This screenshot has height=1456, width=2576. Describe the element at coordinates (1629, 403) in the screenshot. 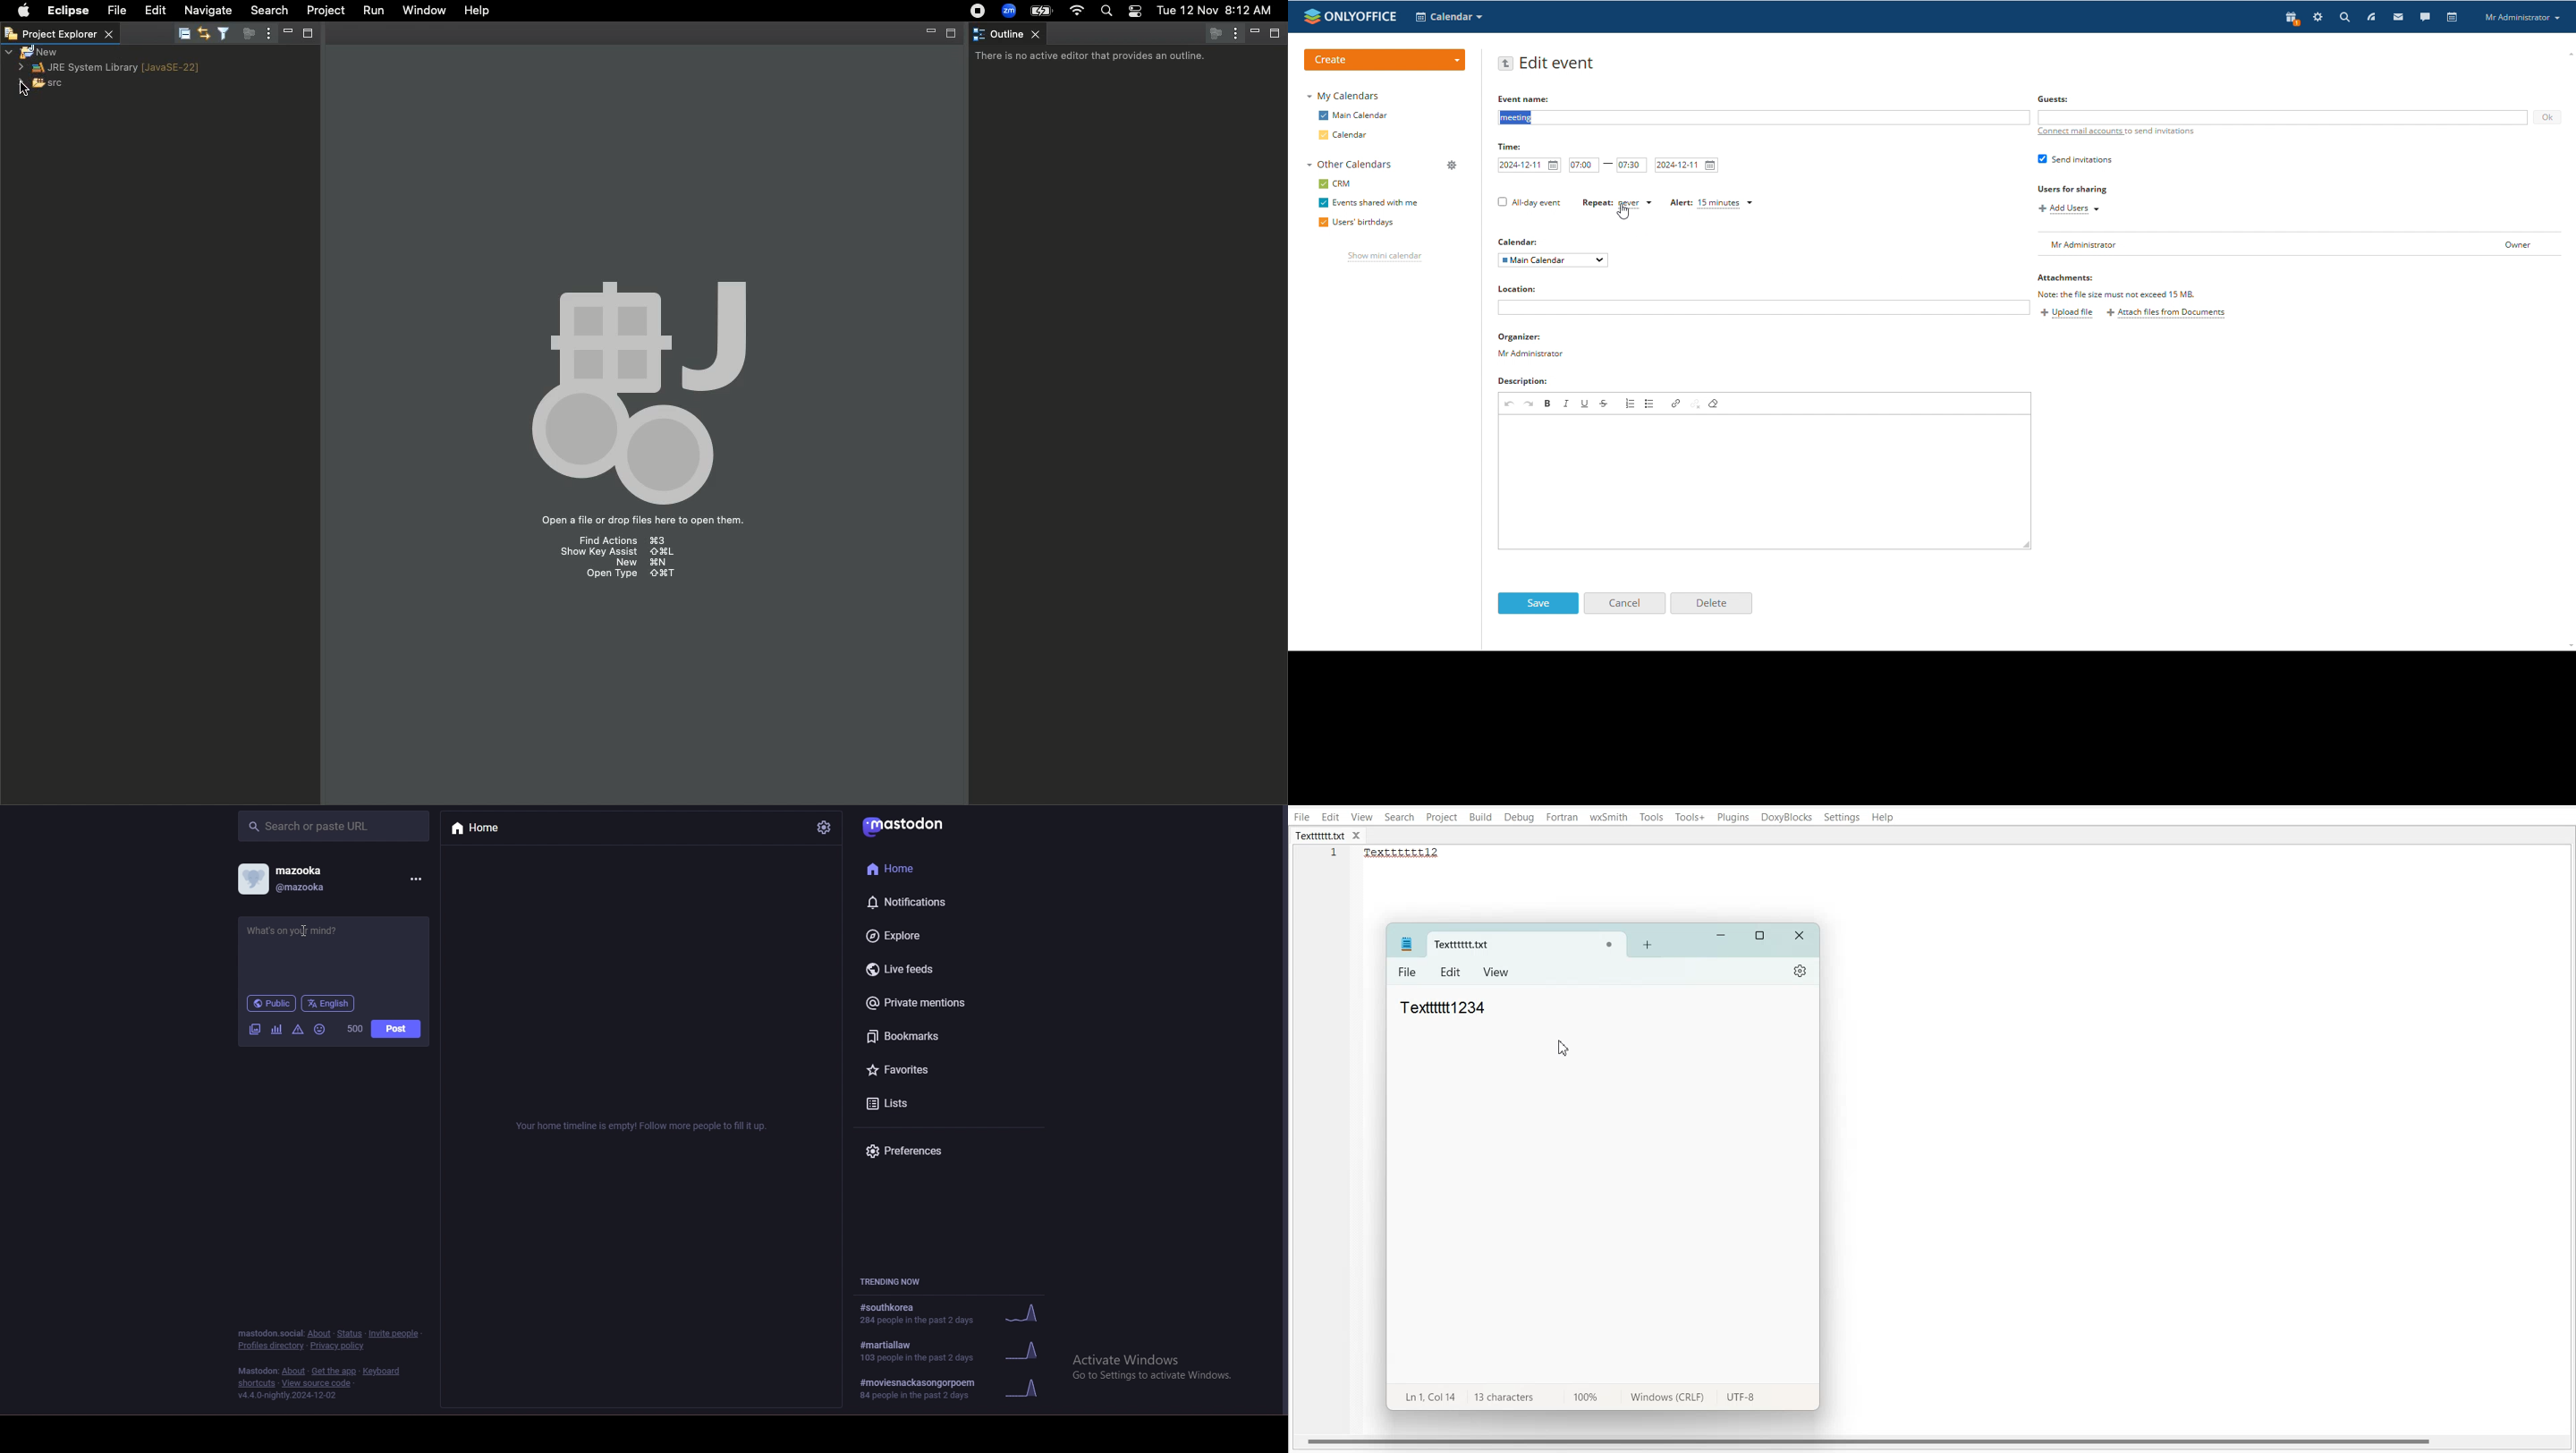

I see `insert/remove numbered list` at that location.